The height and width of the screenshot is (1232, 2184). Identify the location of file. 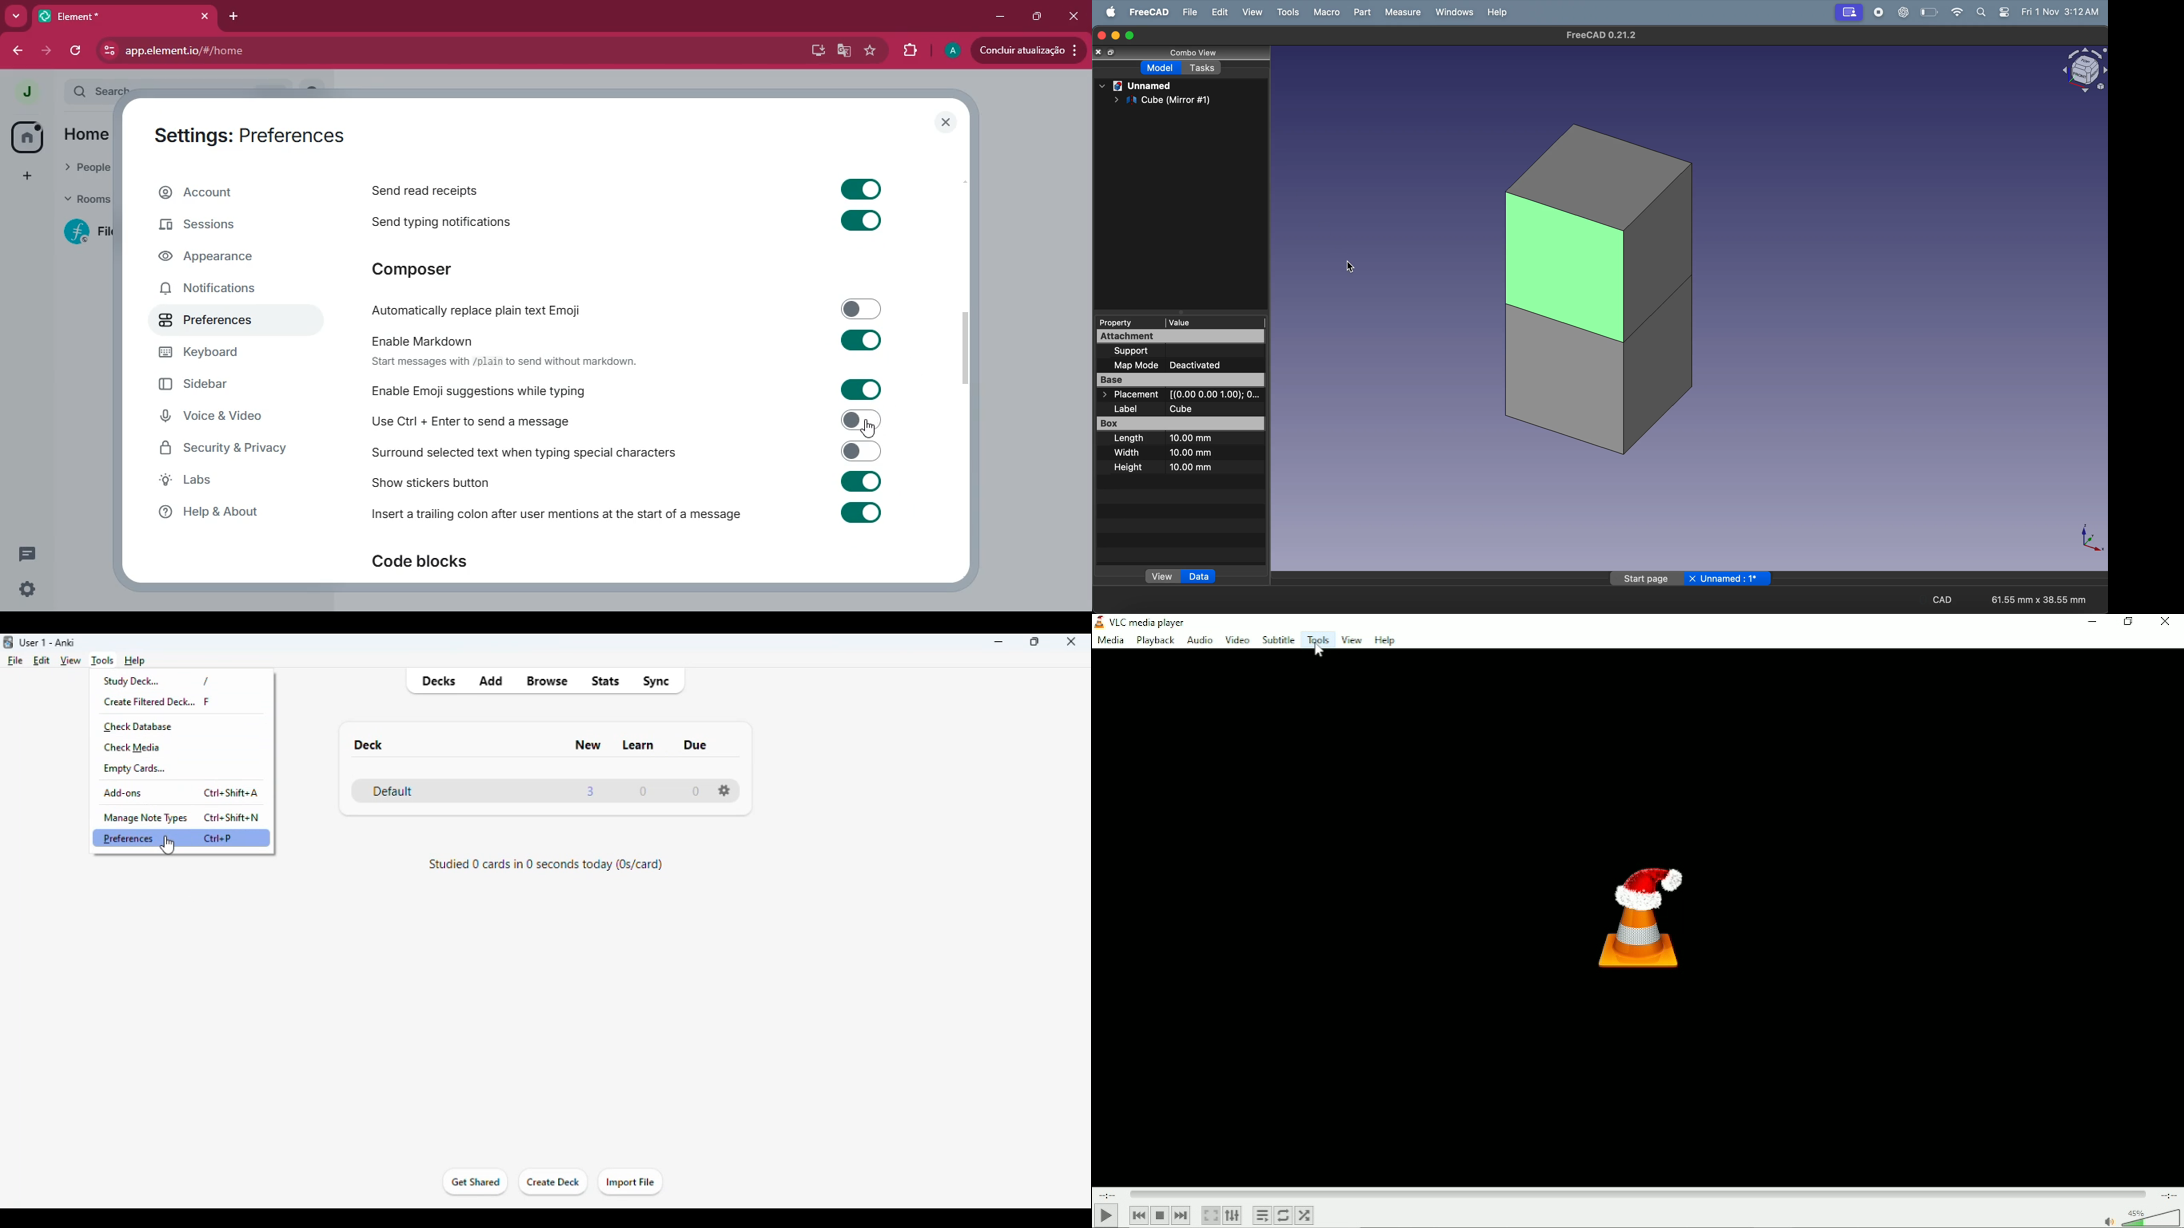
(15, 661).